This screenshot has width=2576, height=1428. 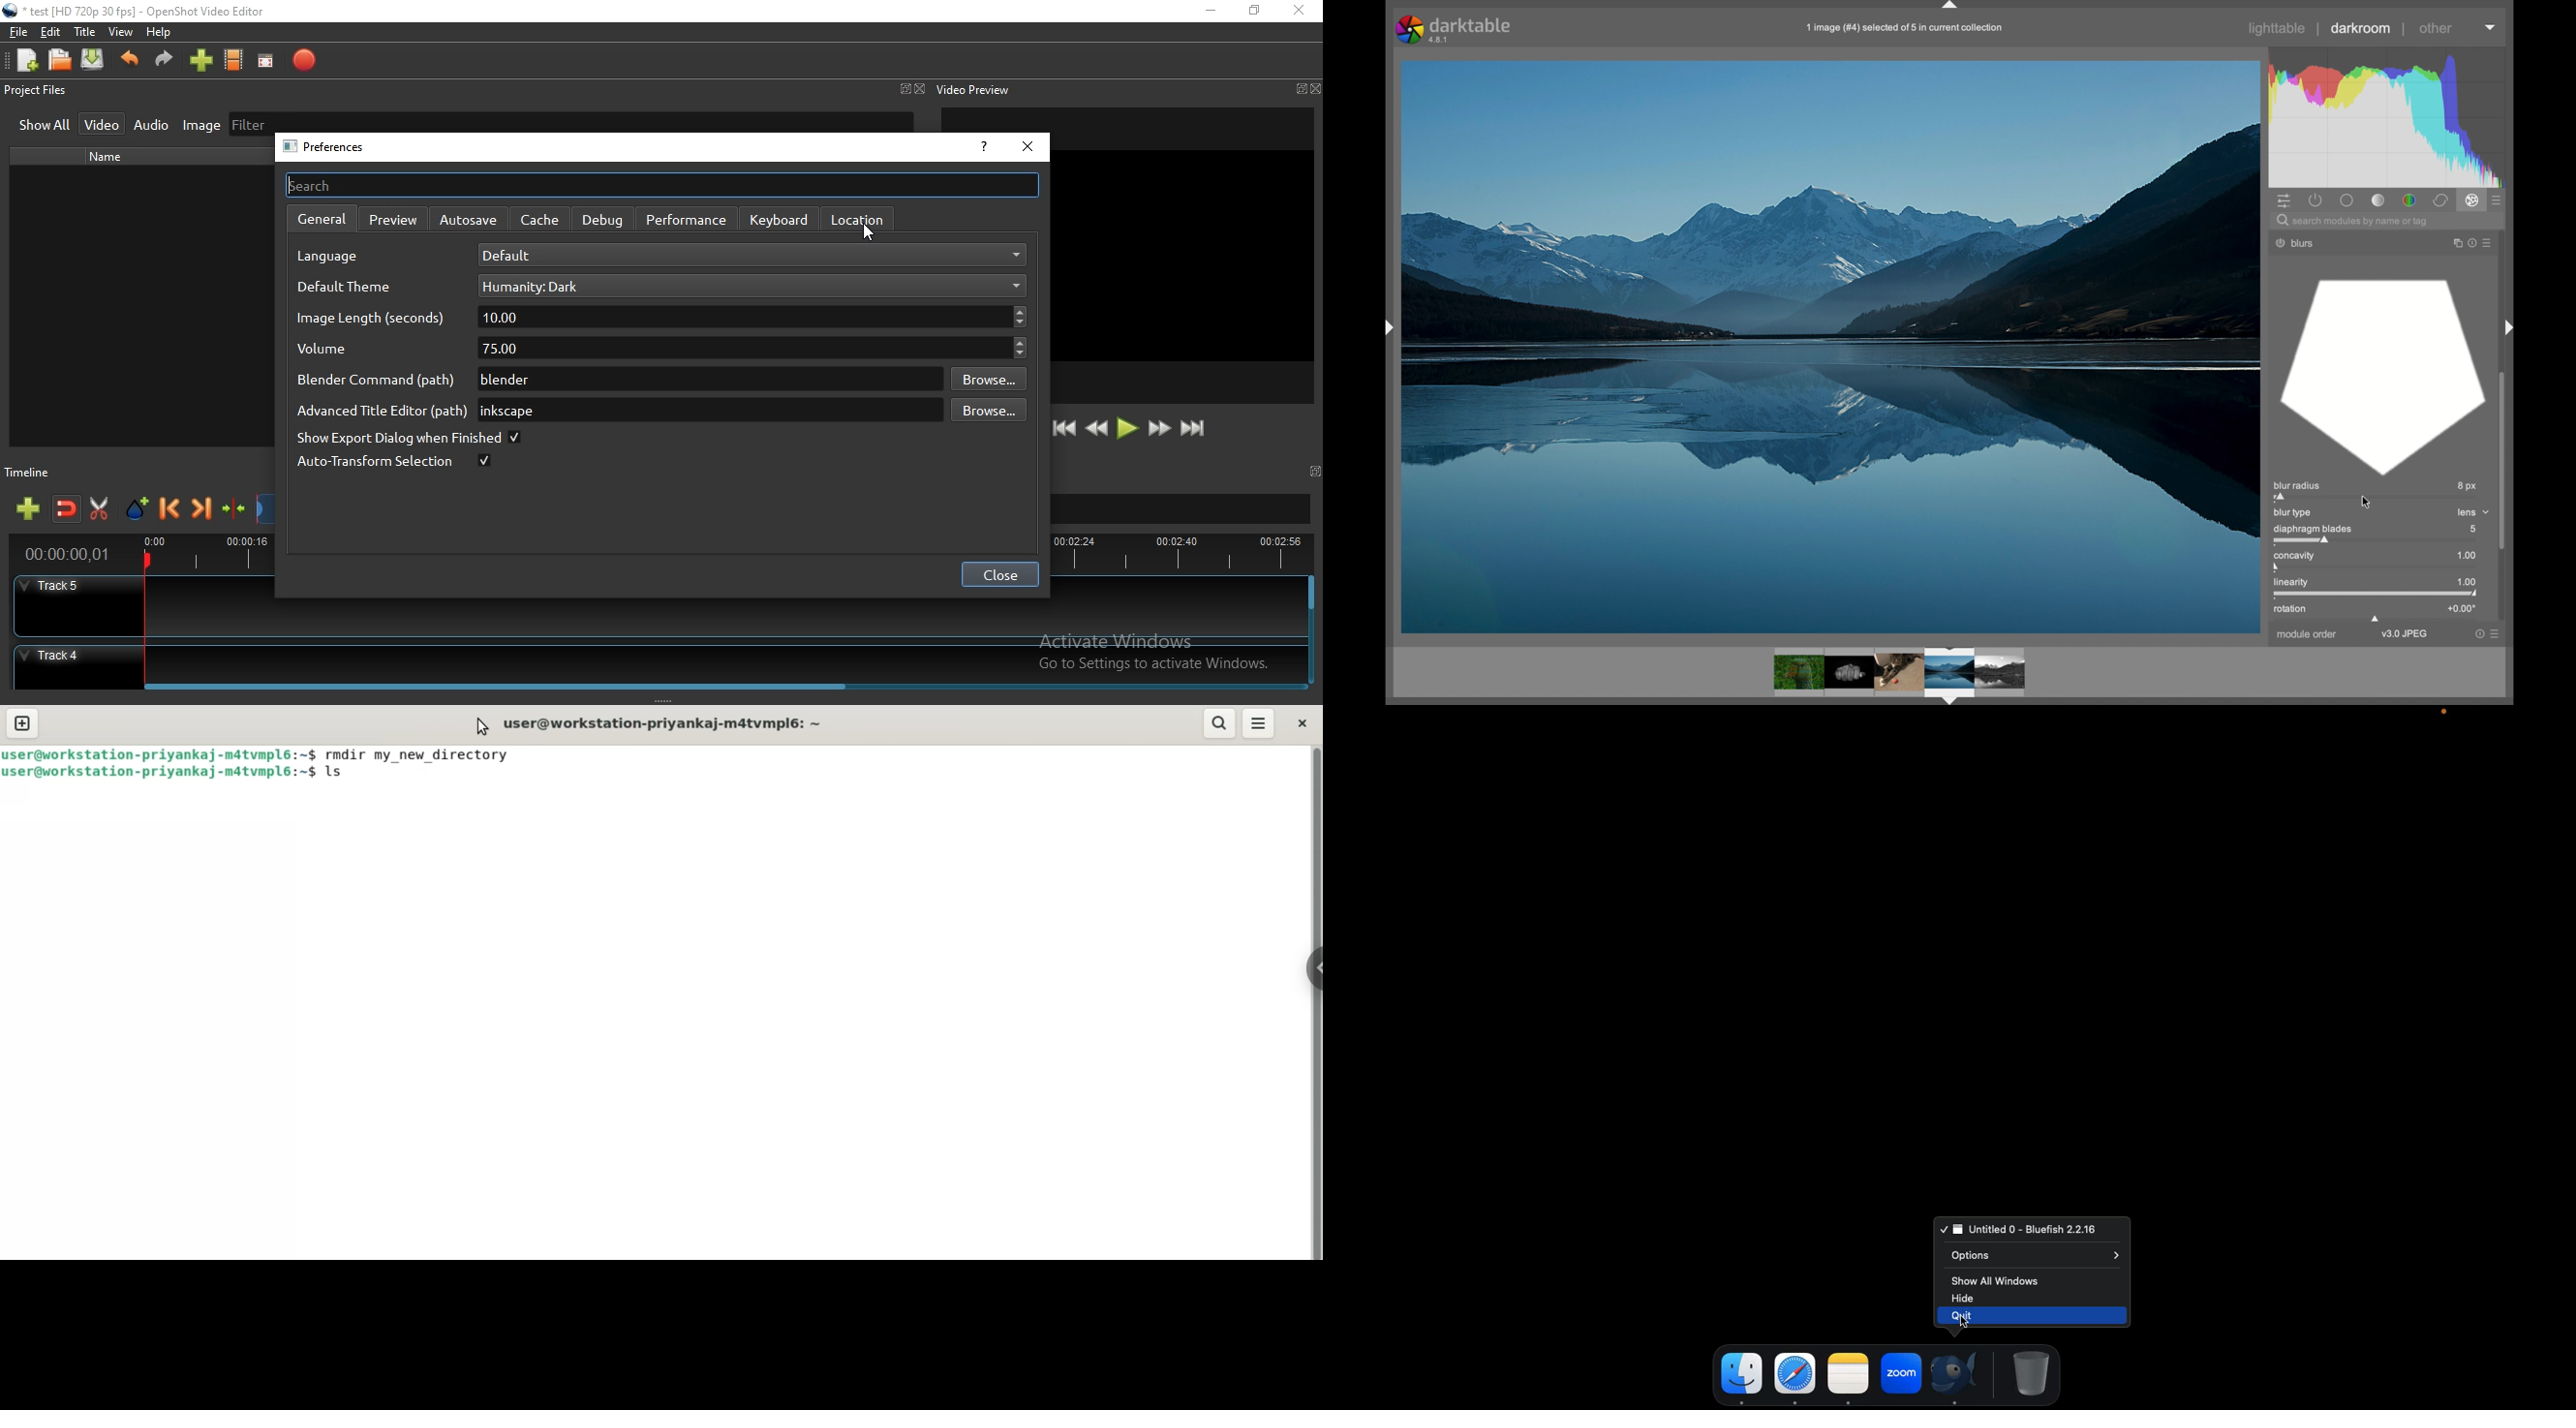 What do you see at coordinates (1299, 89) in the screenshot?
I see `window` at bounding box center [1299, 89].